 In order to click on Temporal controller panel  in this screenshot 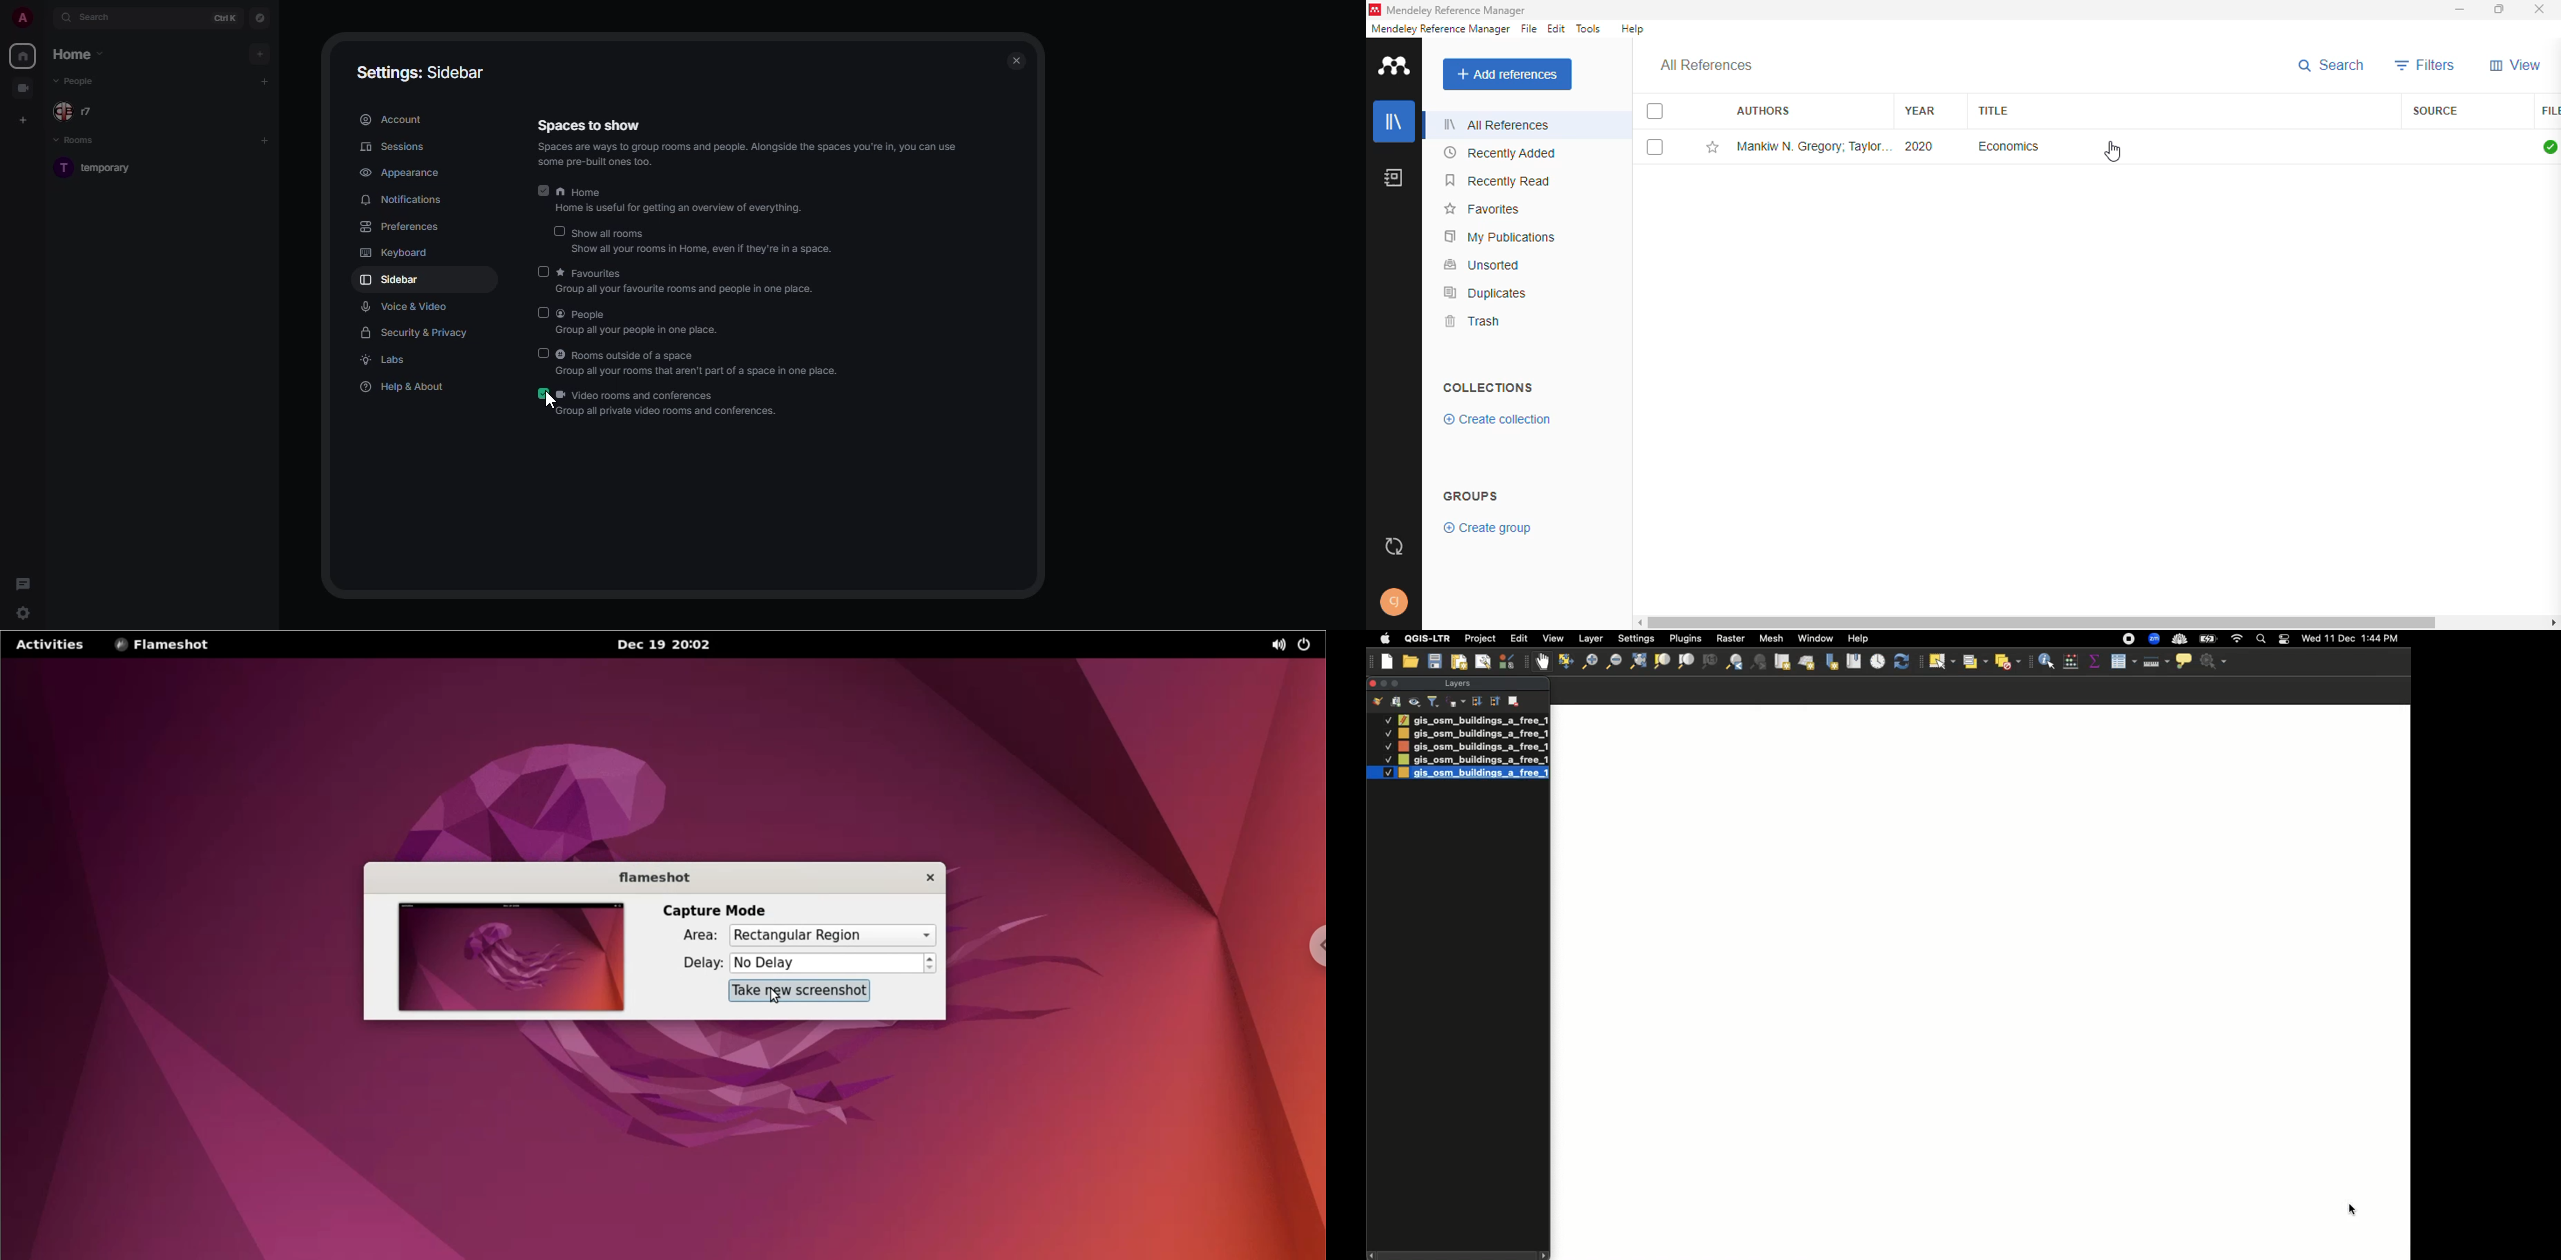, I will do `click(1878, 663)`.